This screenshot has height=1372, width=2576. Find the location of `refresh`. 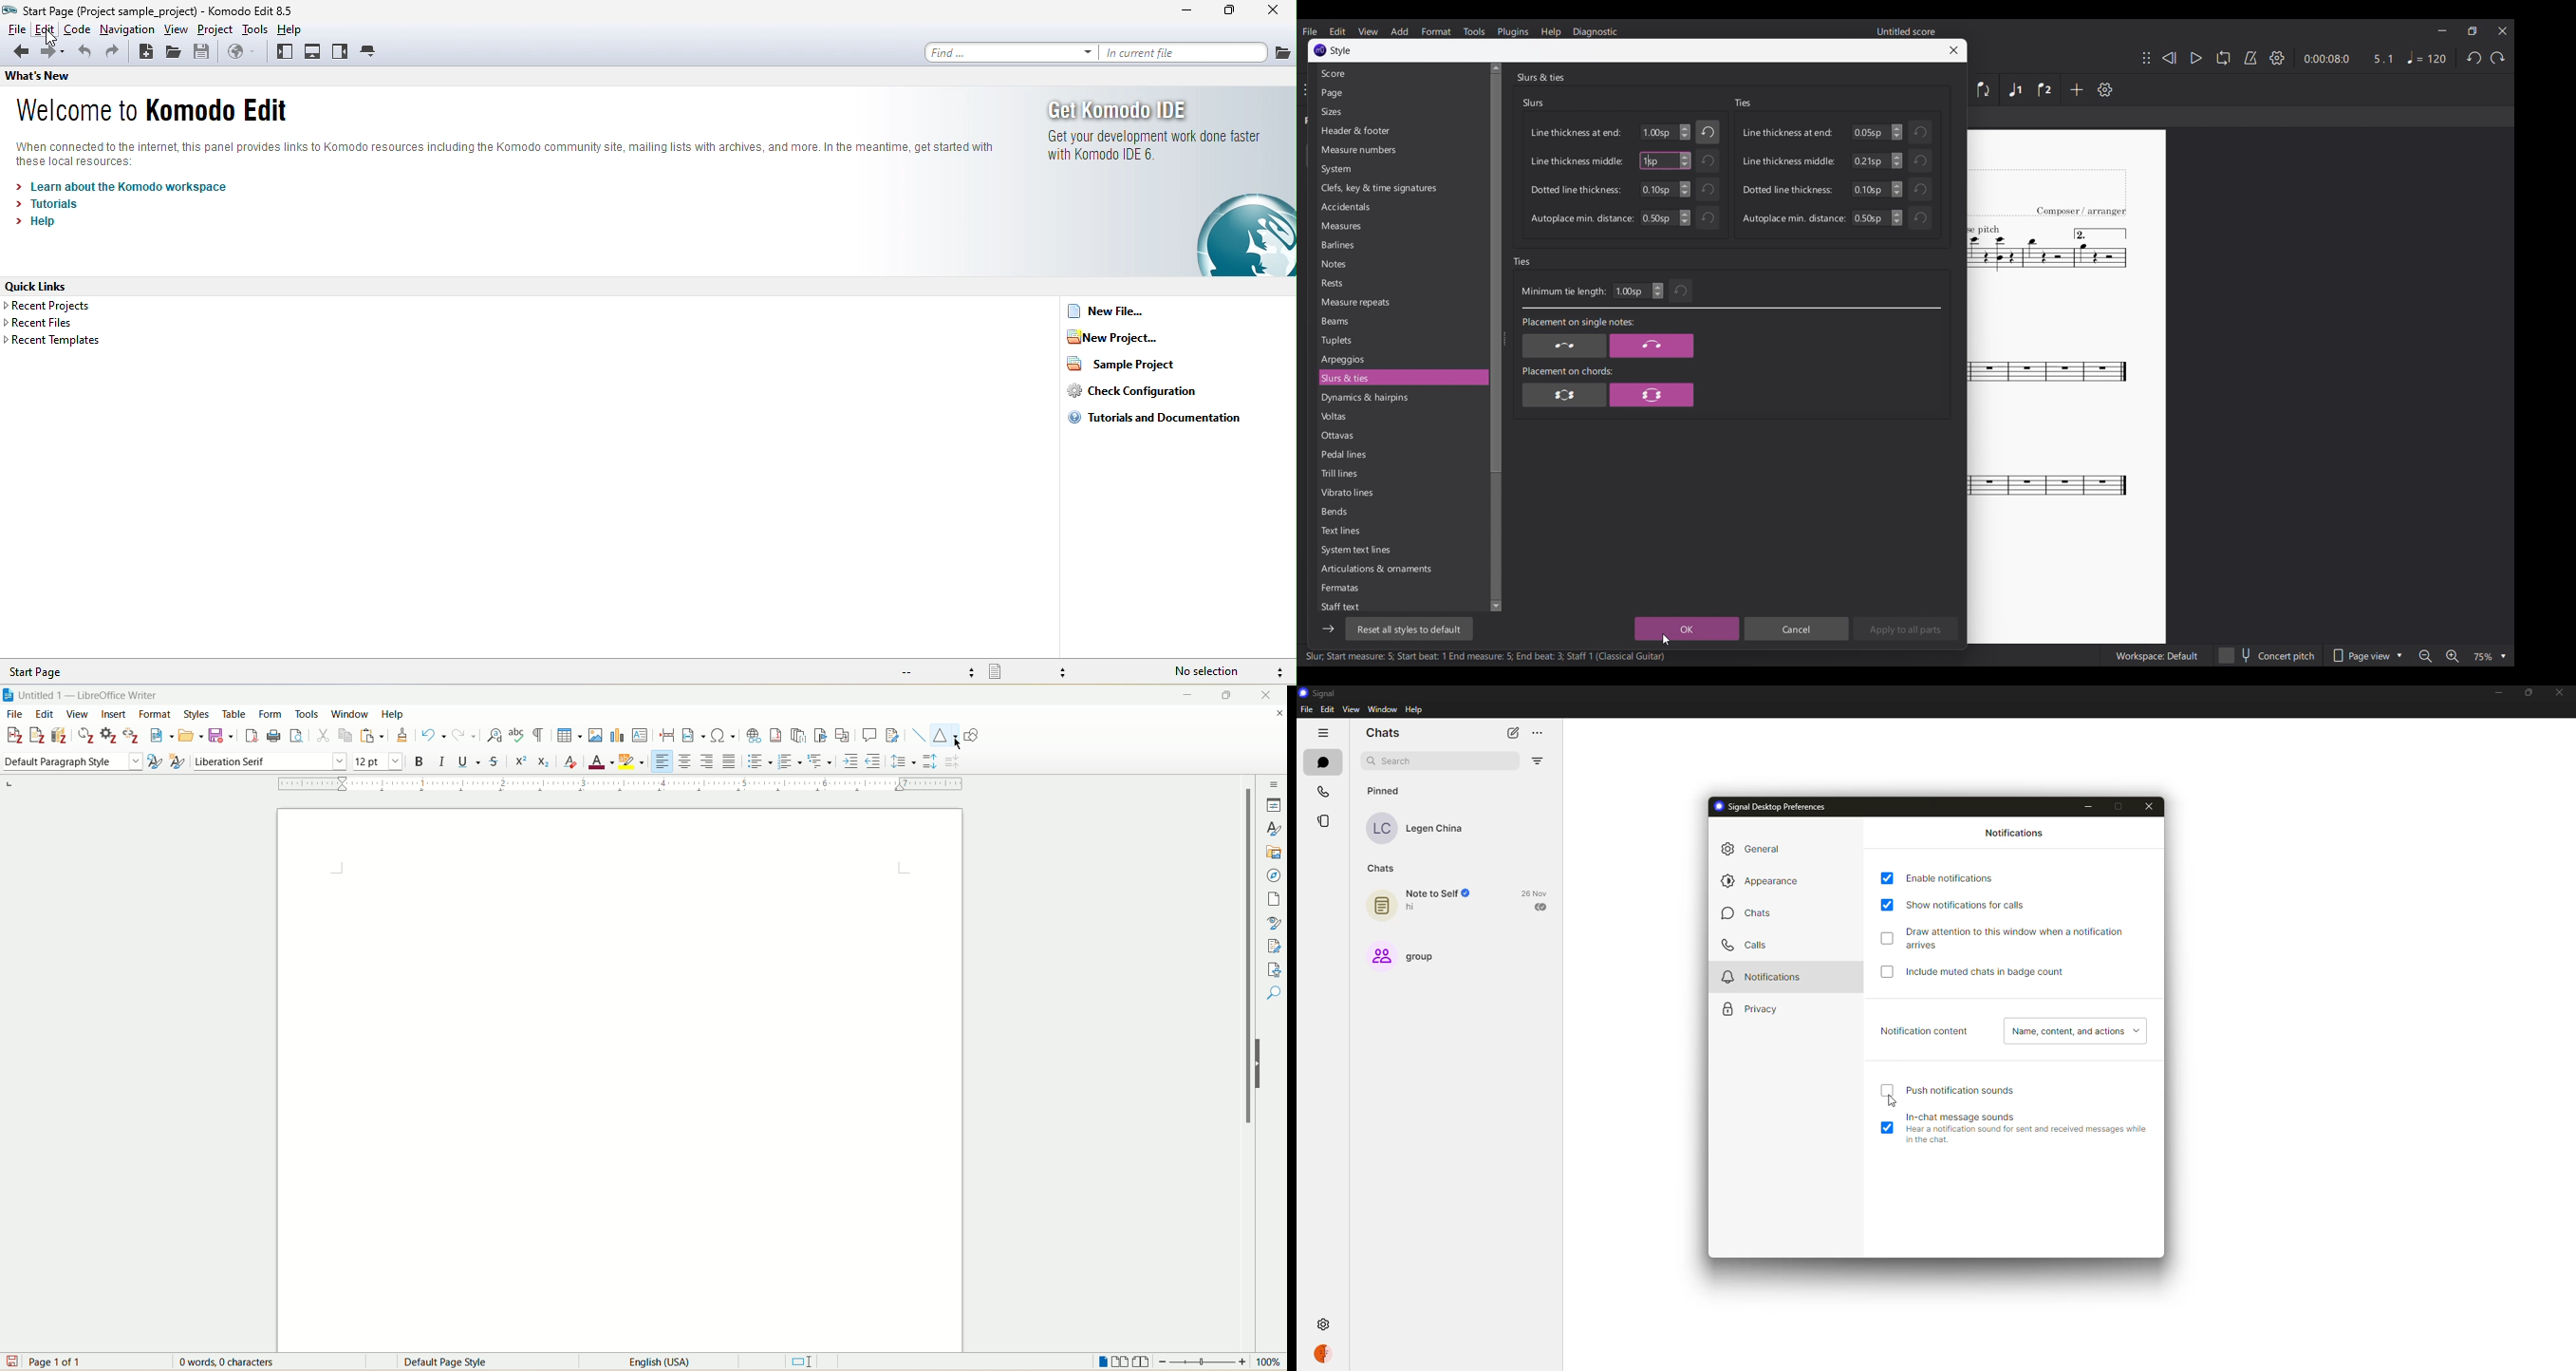

refresh is located at coordinates (86, 736).